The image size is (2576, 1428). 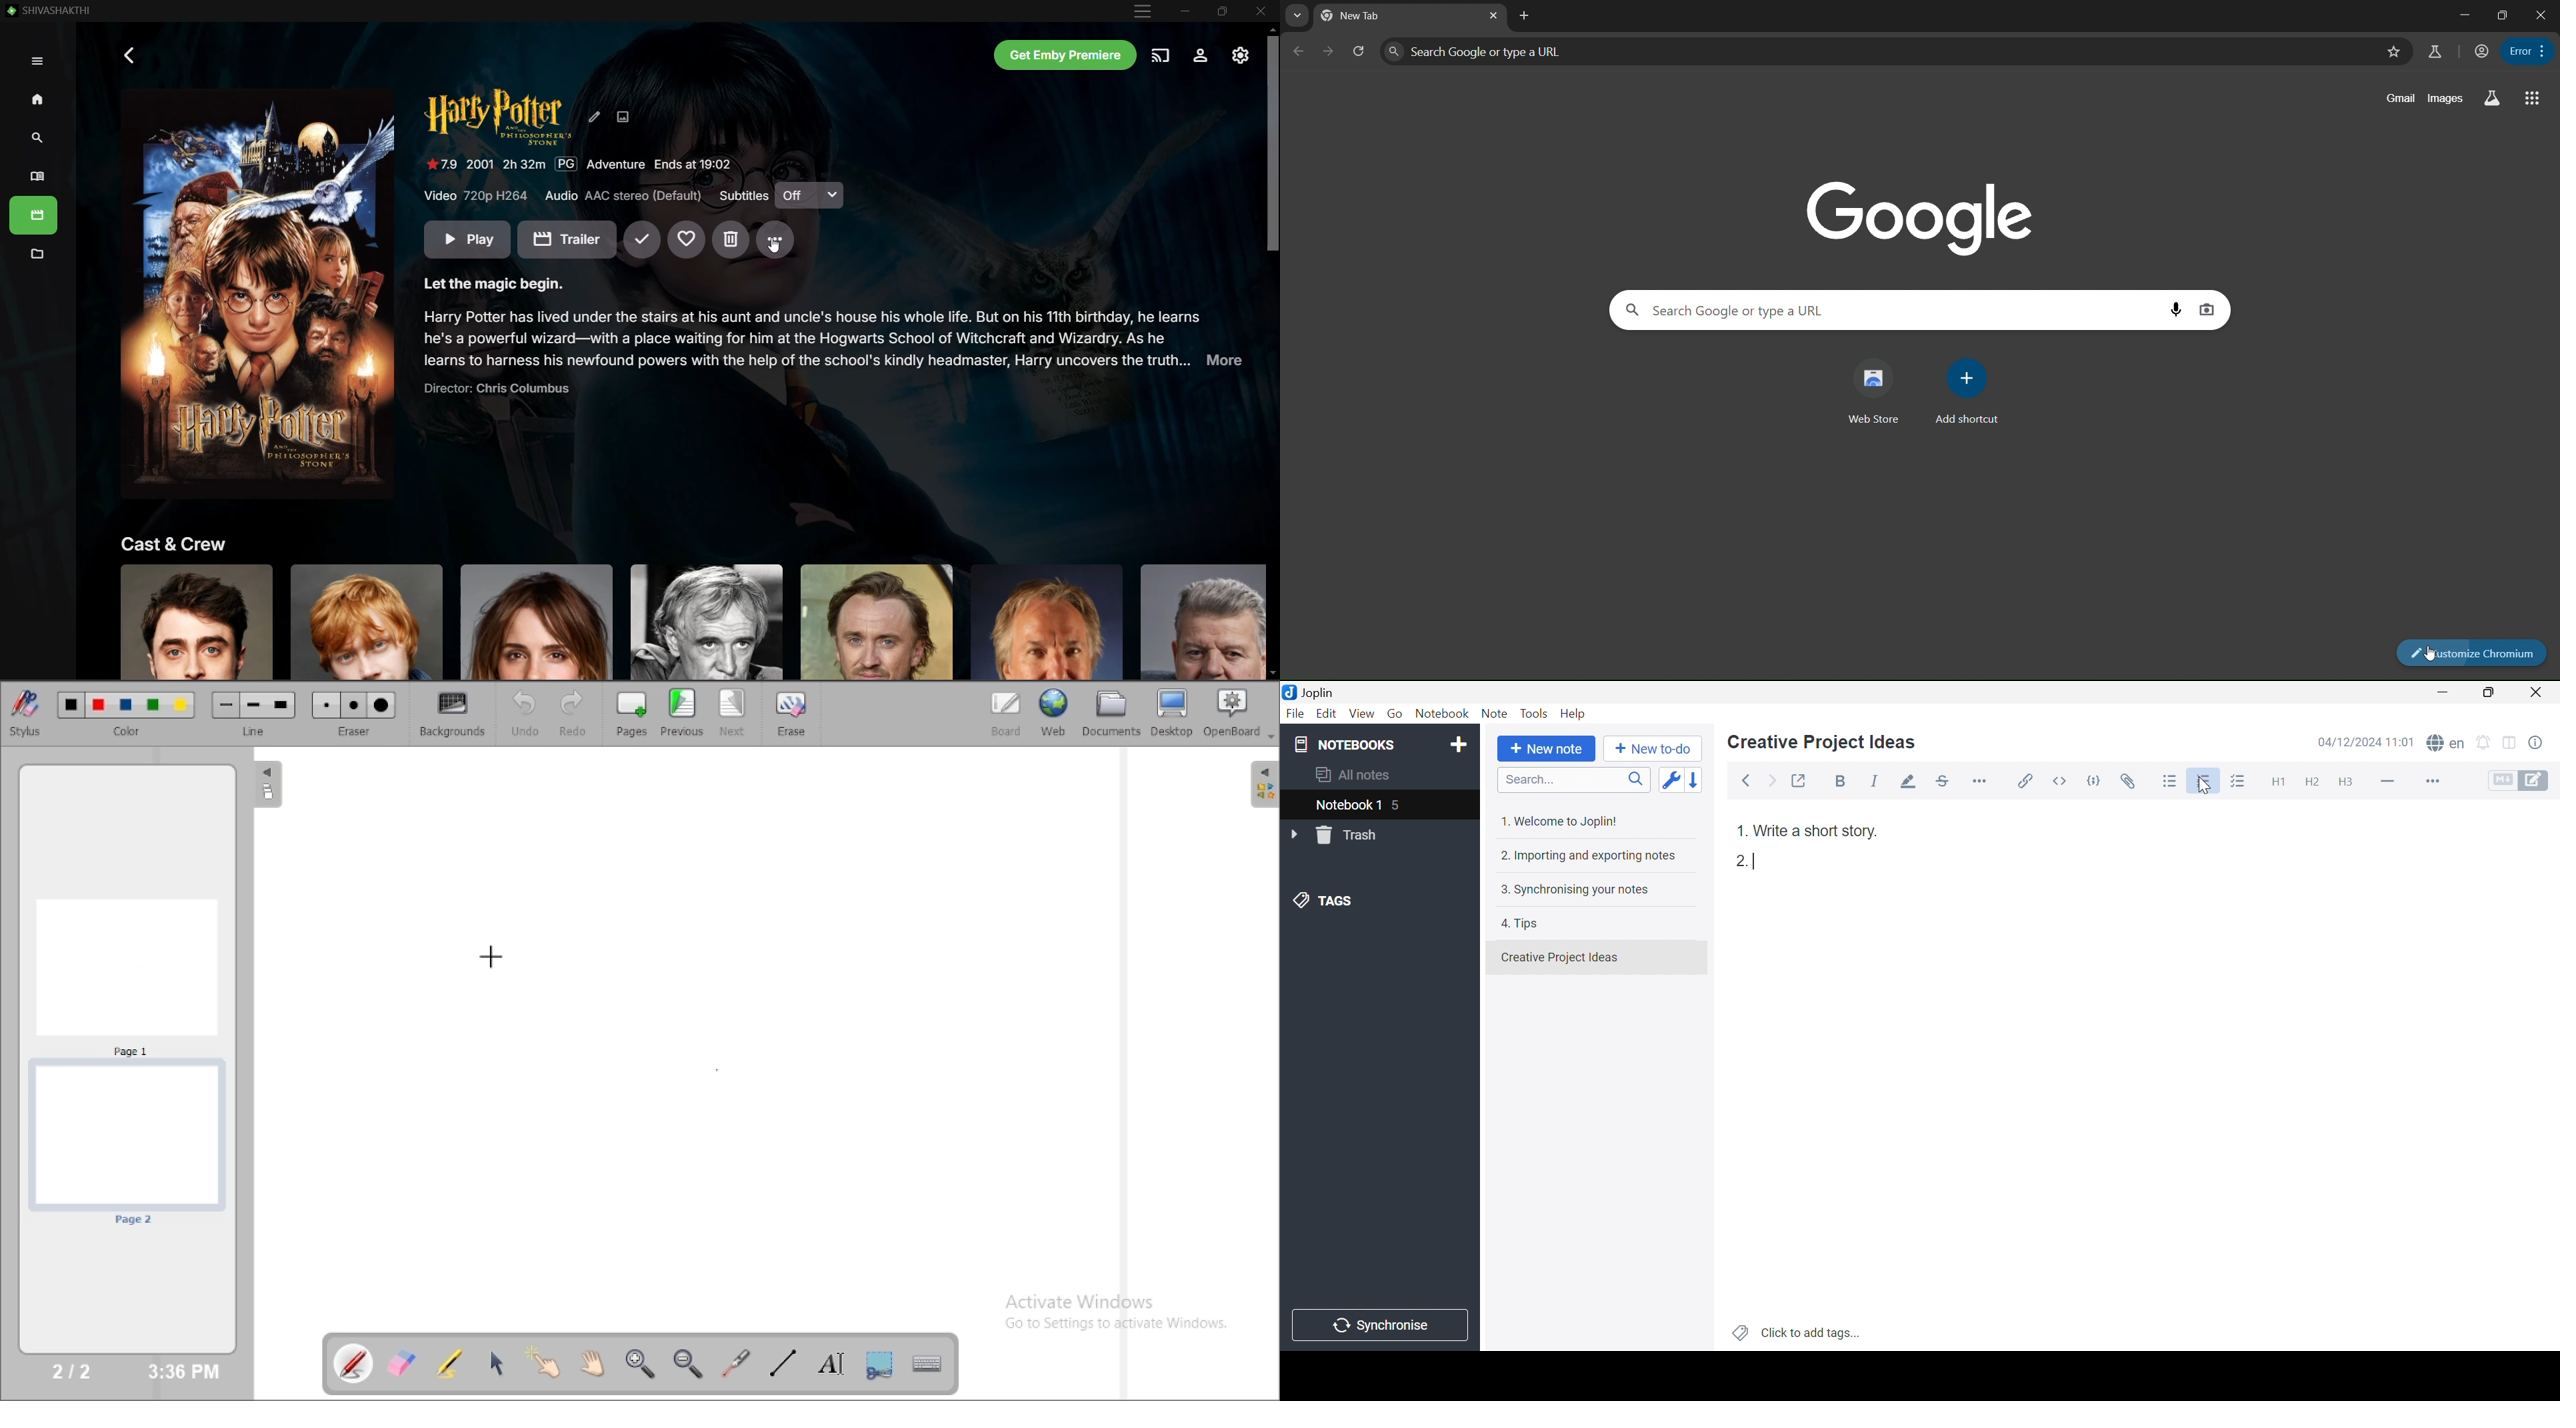 What do you see at coordinates (2058, 780) in the screenshot?
I see `Inline code` at bounding box center [2058, 780].